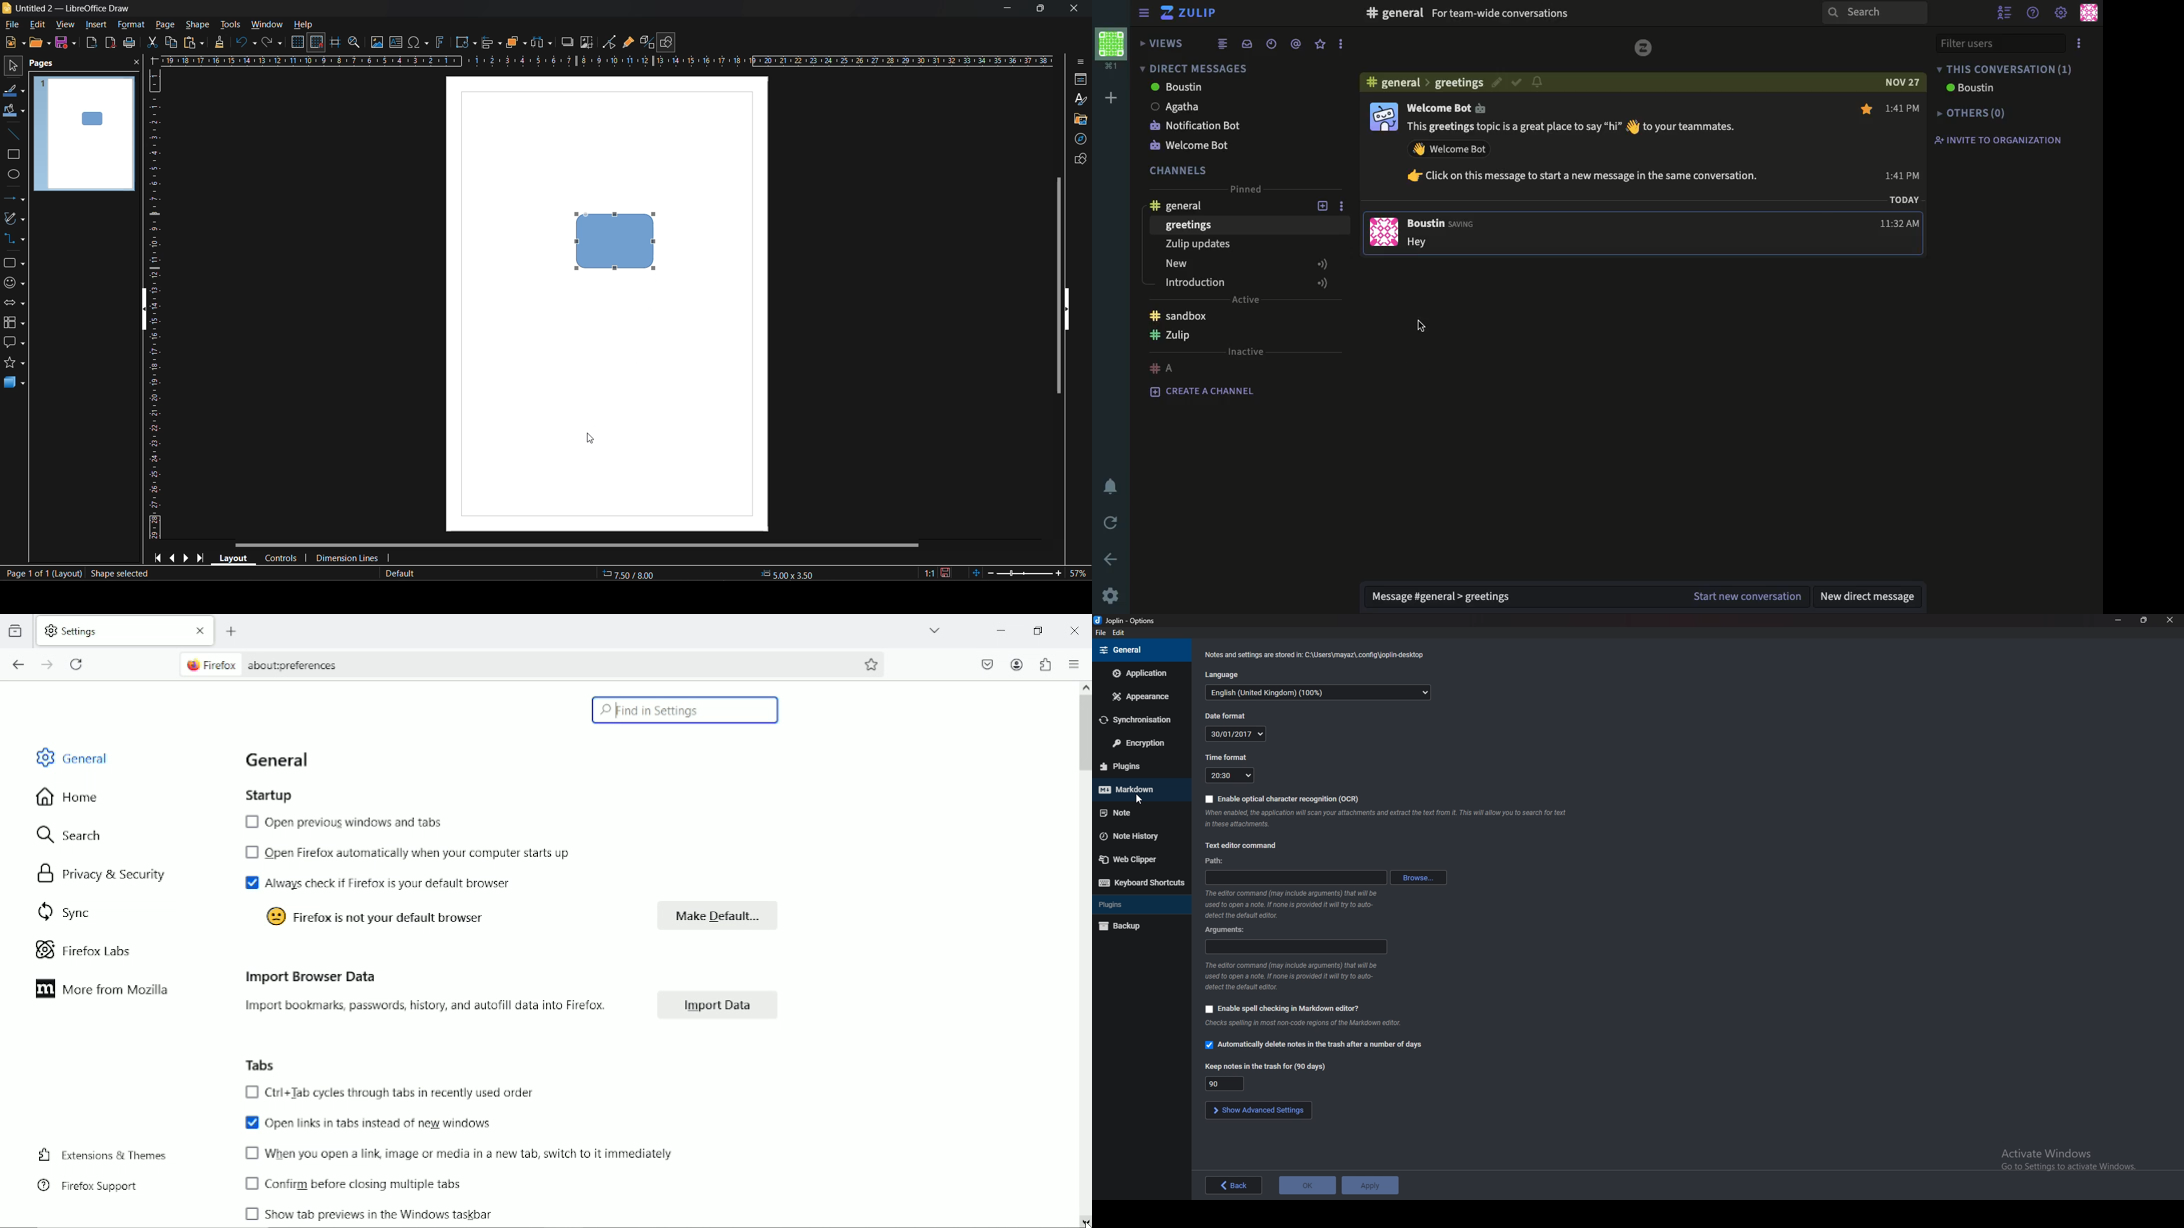  I want to click on properties, so click(1077, 80).